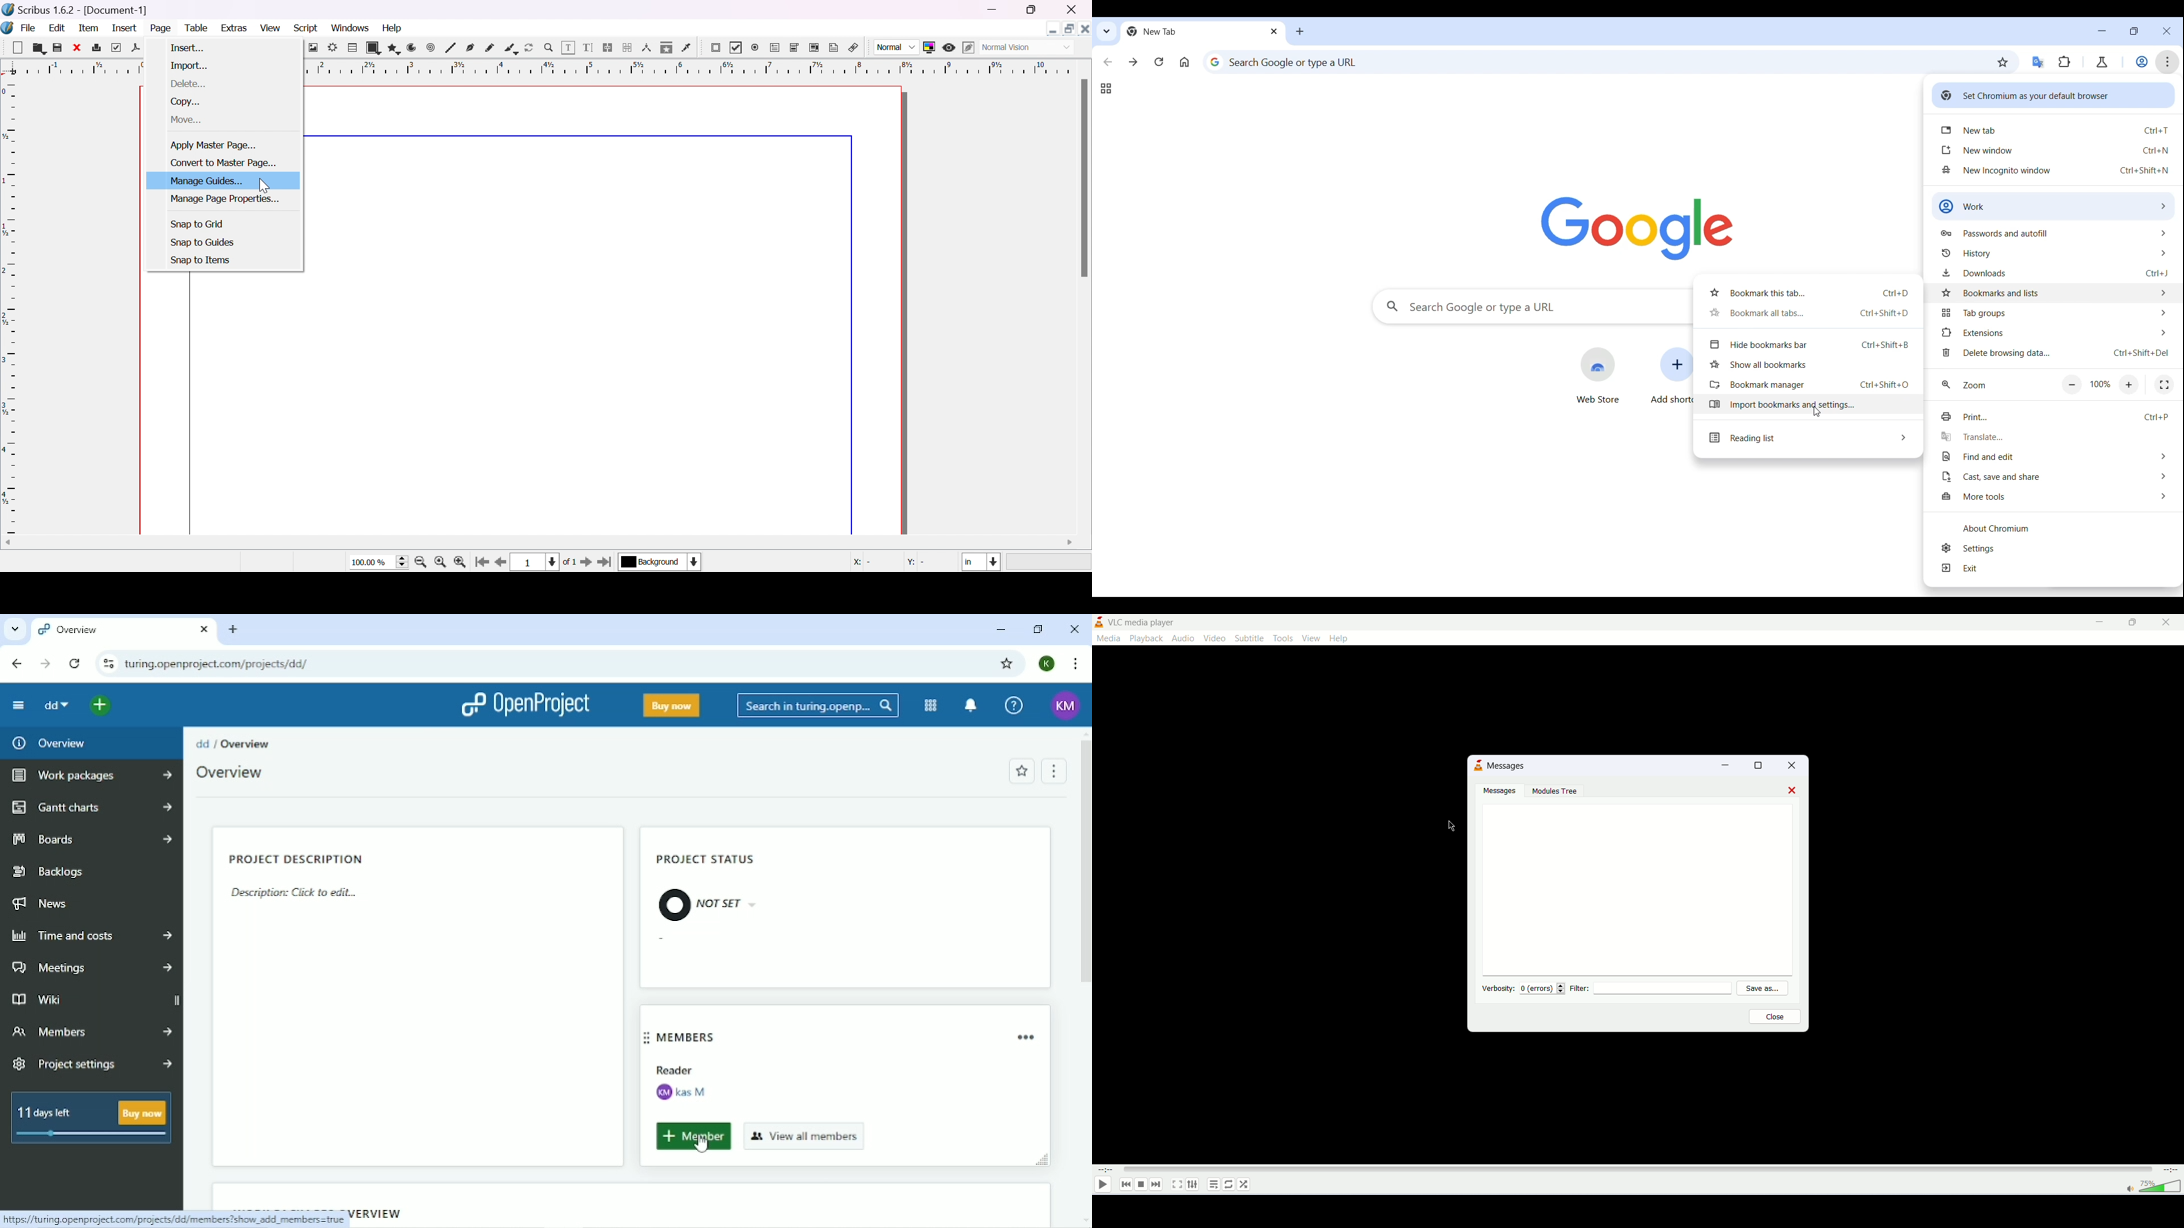 Image resolution: width=2184 pixels, height=1232 pixels. I want to click on Normal, so click(896, 47).